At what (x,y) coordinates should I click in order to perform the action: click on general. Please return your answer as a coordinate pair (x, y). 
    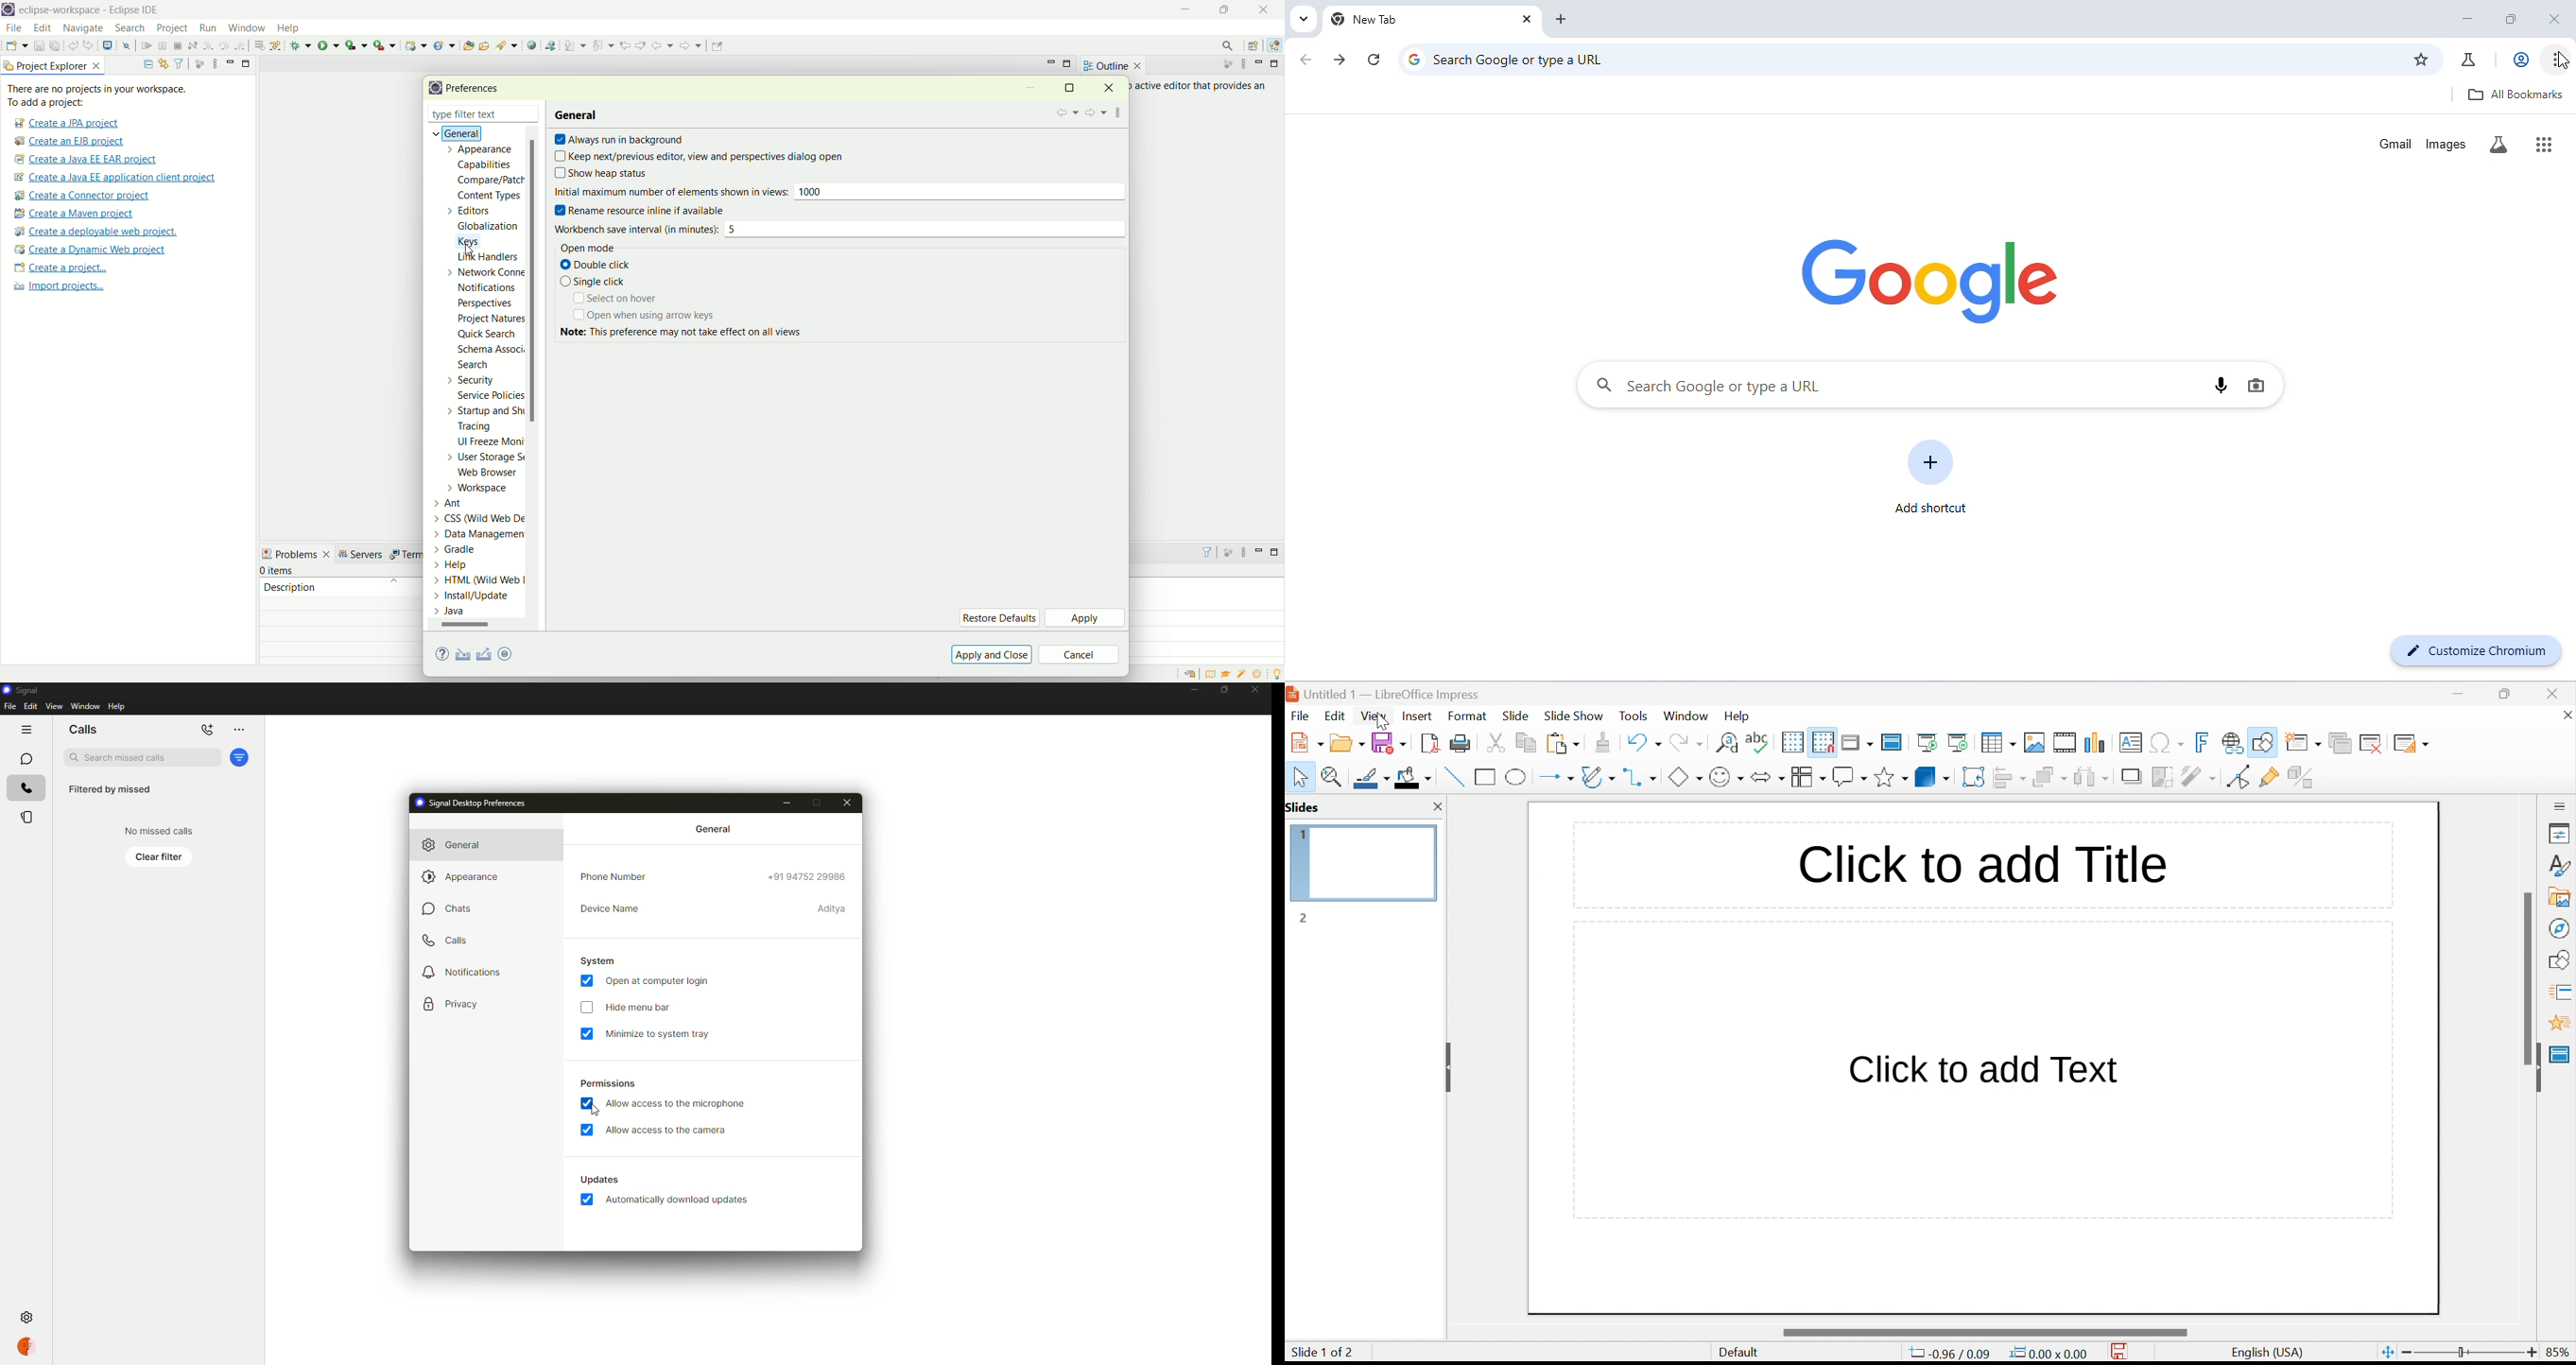
    Looking at the image, I should click on (460, 844).